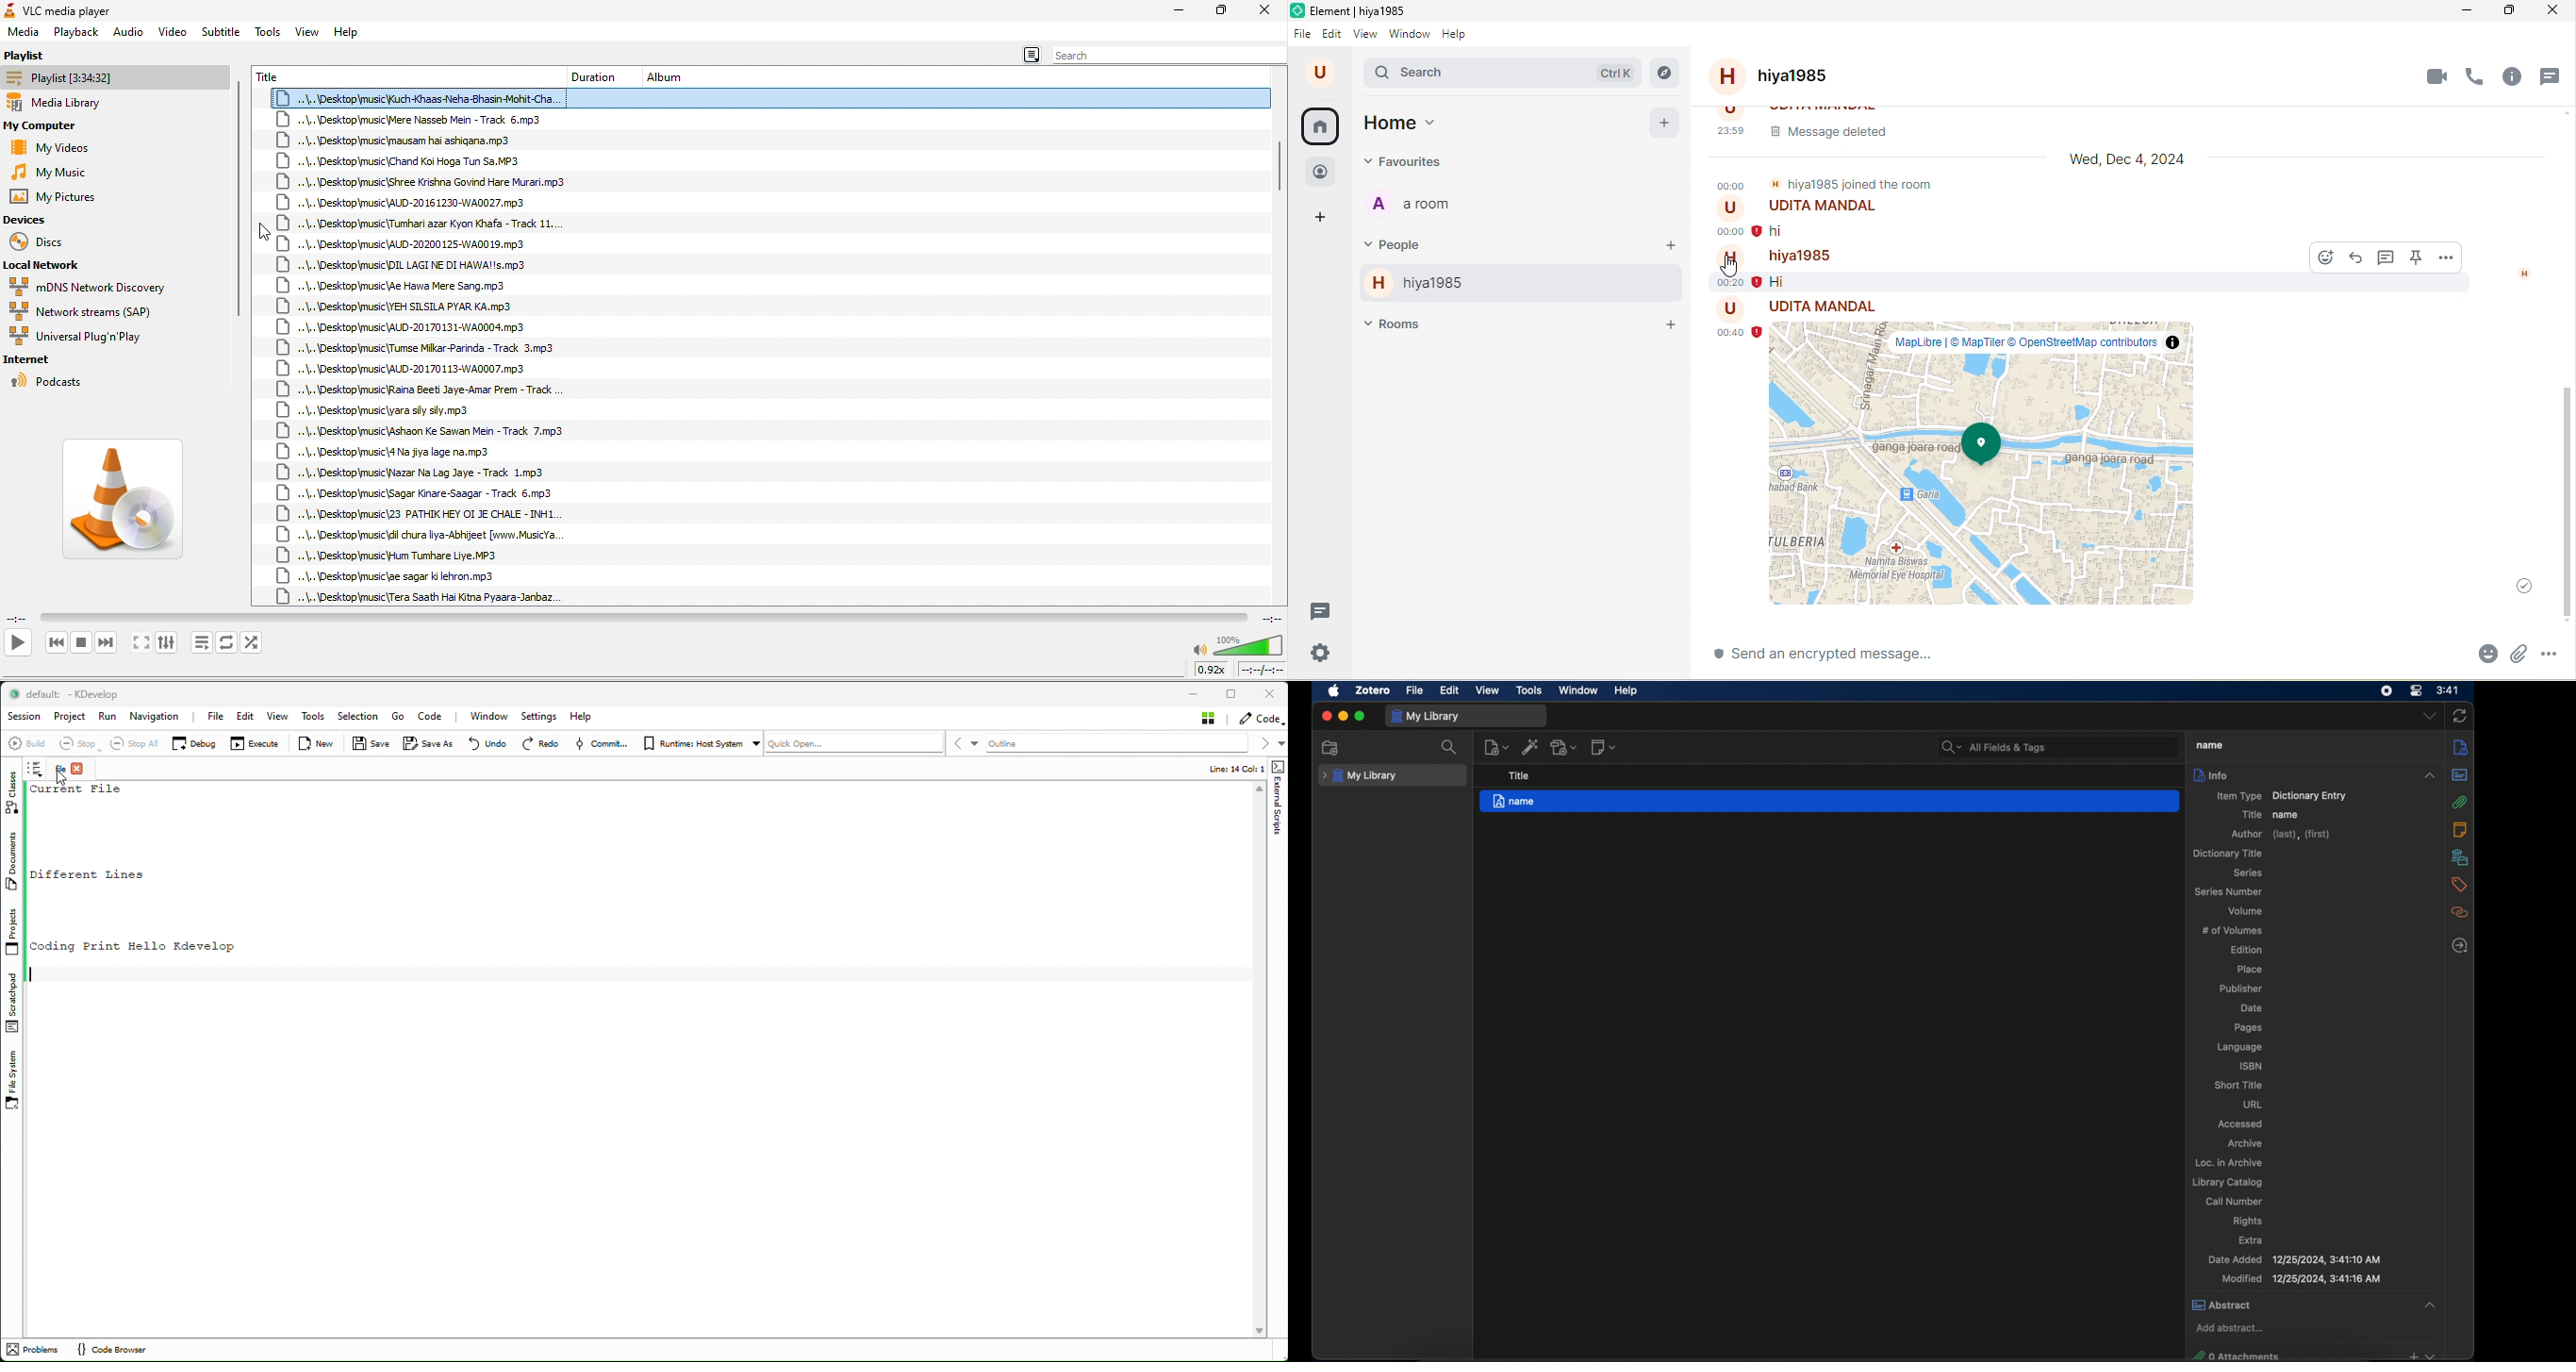  Describe the element at coordinates (50, 263) in the screenshot. I see `local network` at that location.